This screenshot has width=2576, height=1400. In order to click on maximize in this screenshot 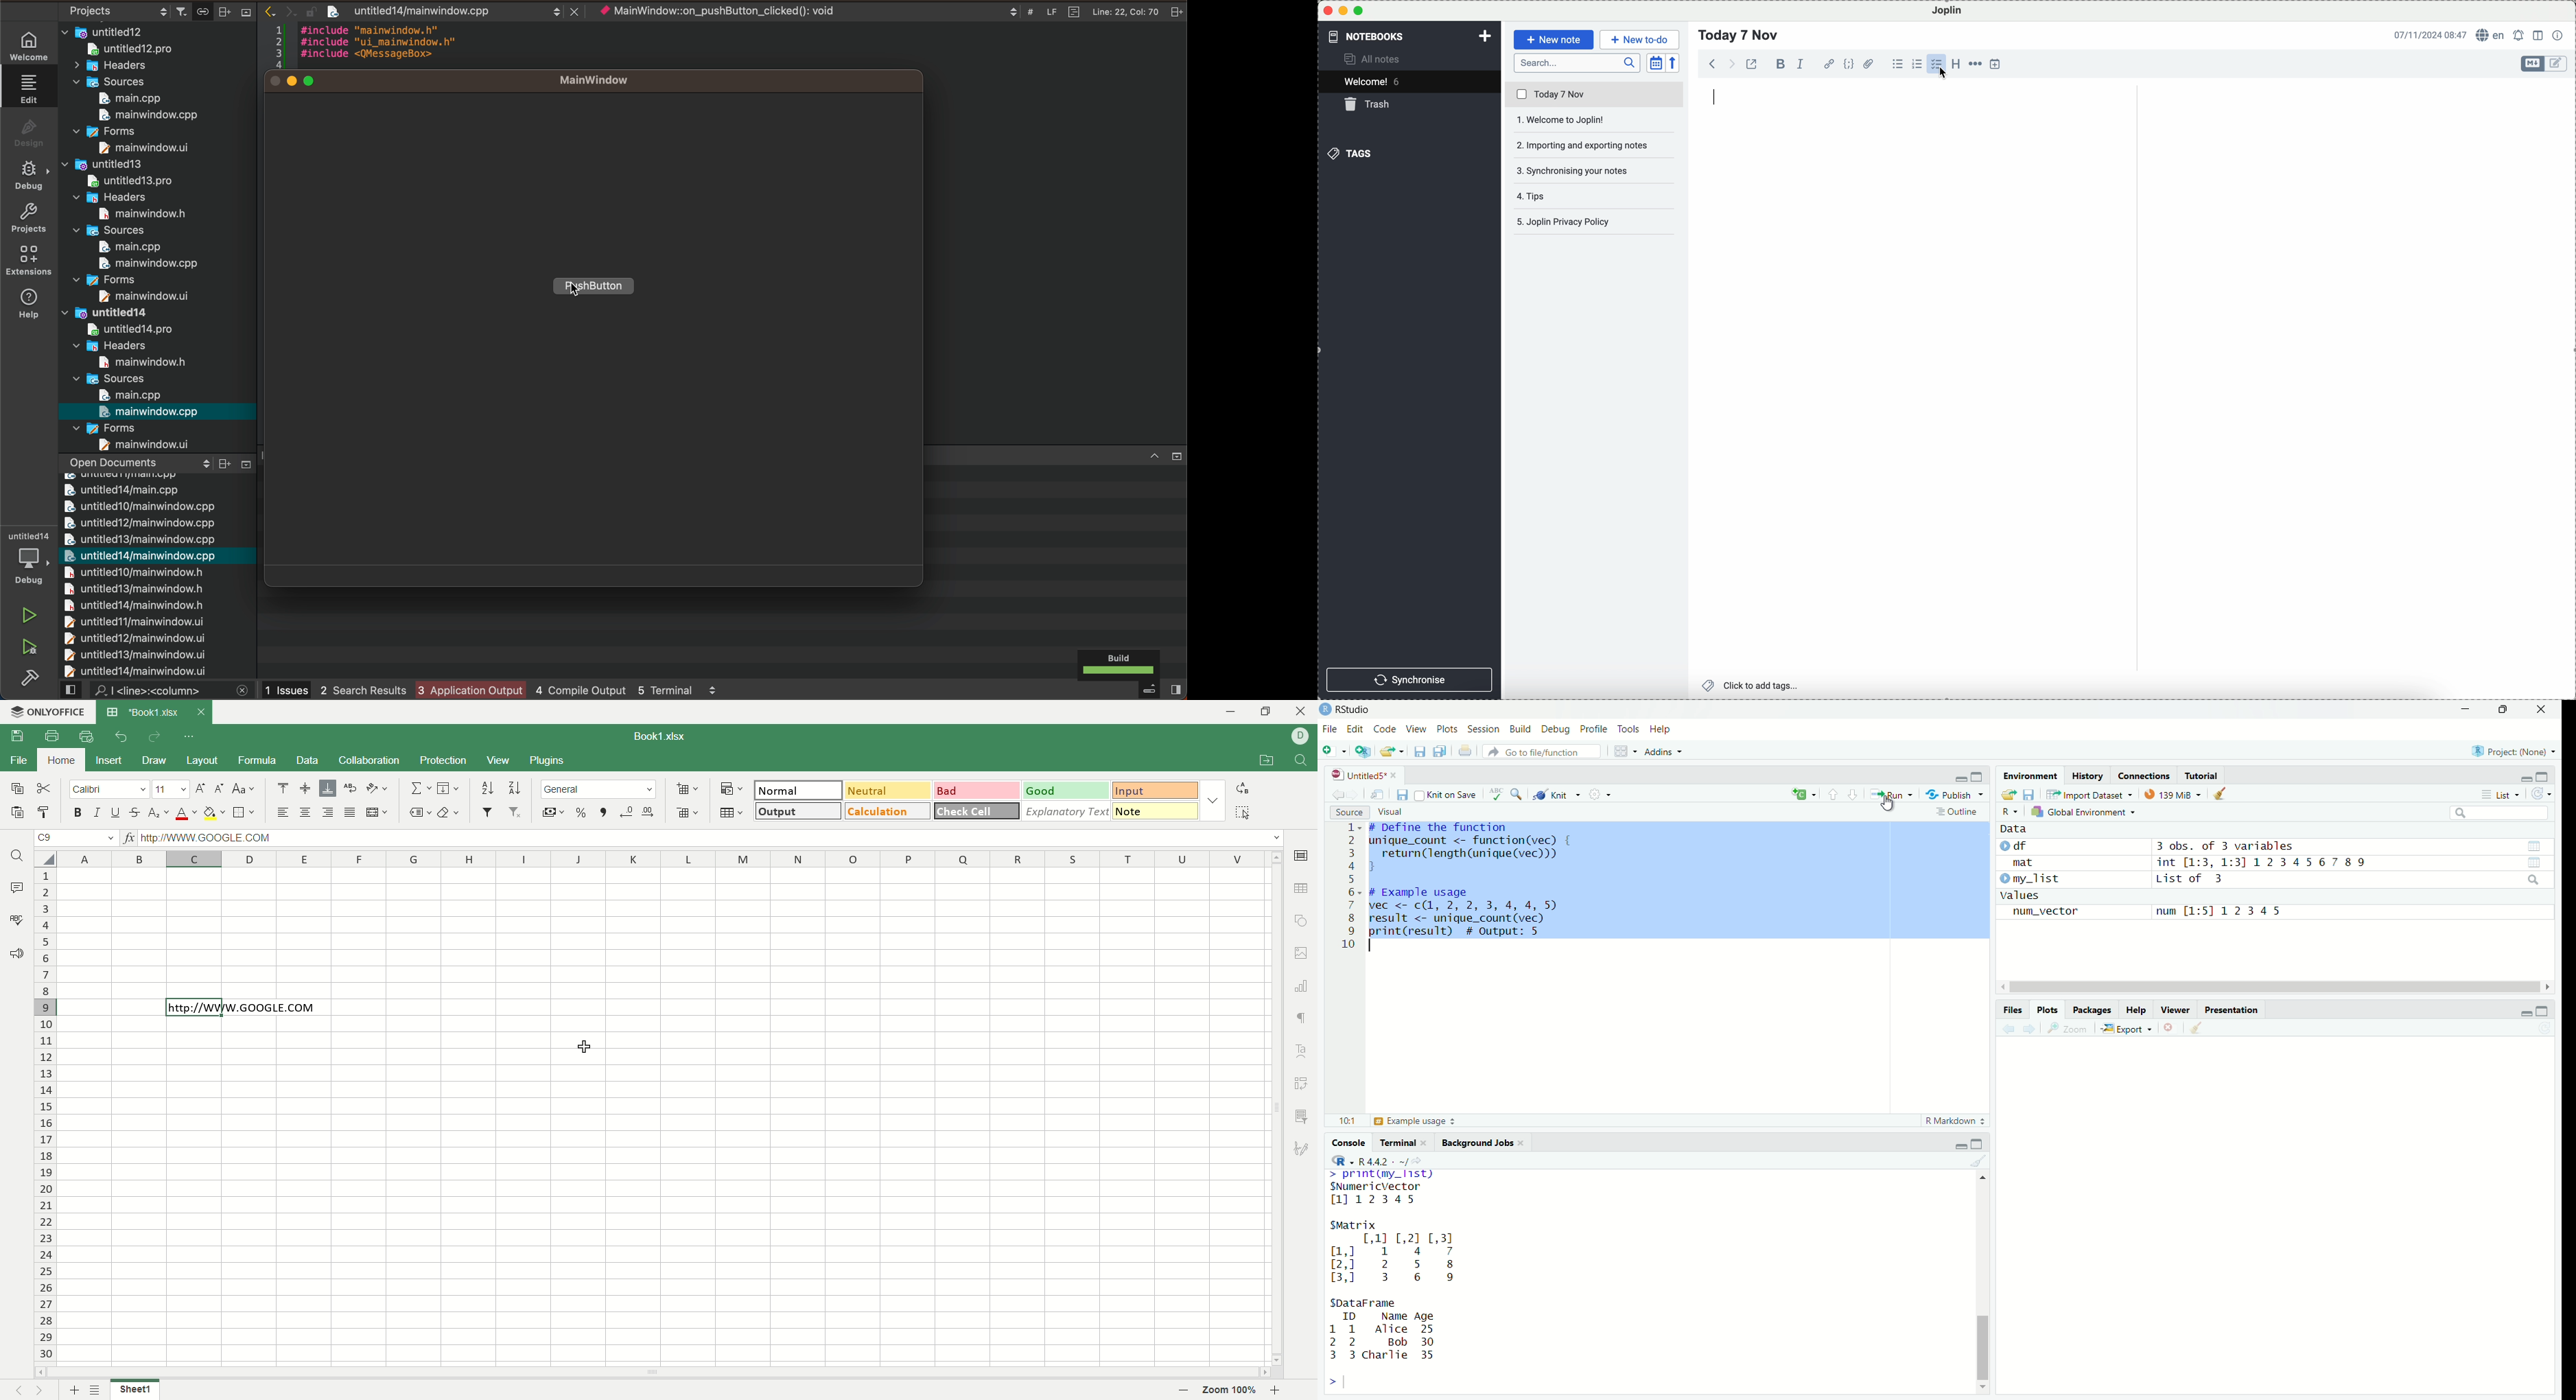, I will do `click(2544, 778)`.